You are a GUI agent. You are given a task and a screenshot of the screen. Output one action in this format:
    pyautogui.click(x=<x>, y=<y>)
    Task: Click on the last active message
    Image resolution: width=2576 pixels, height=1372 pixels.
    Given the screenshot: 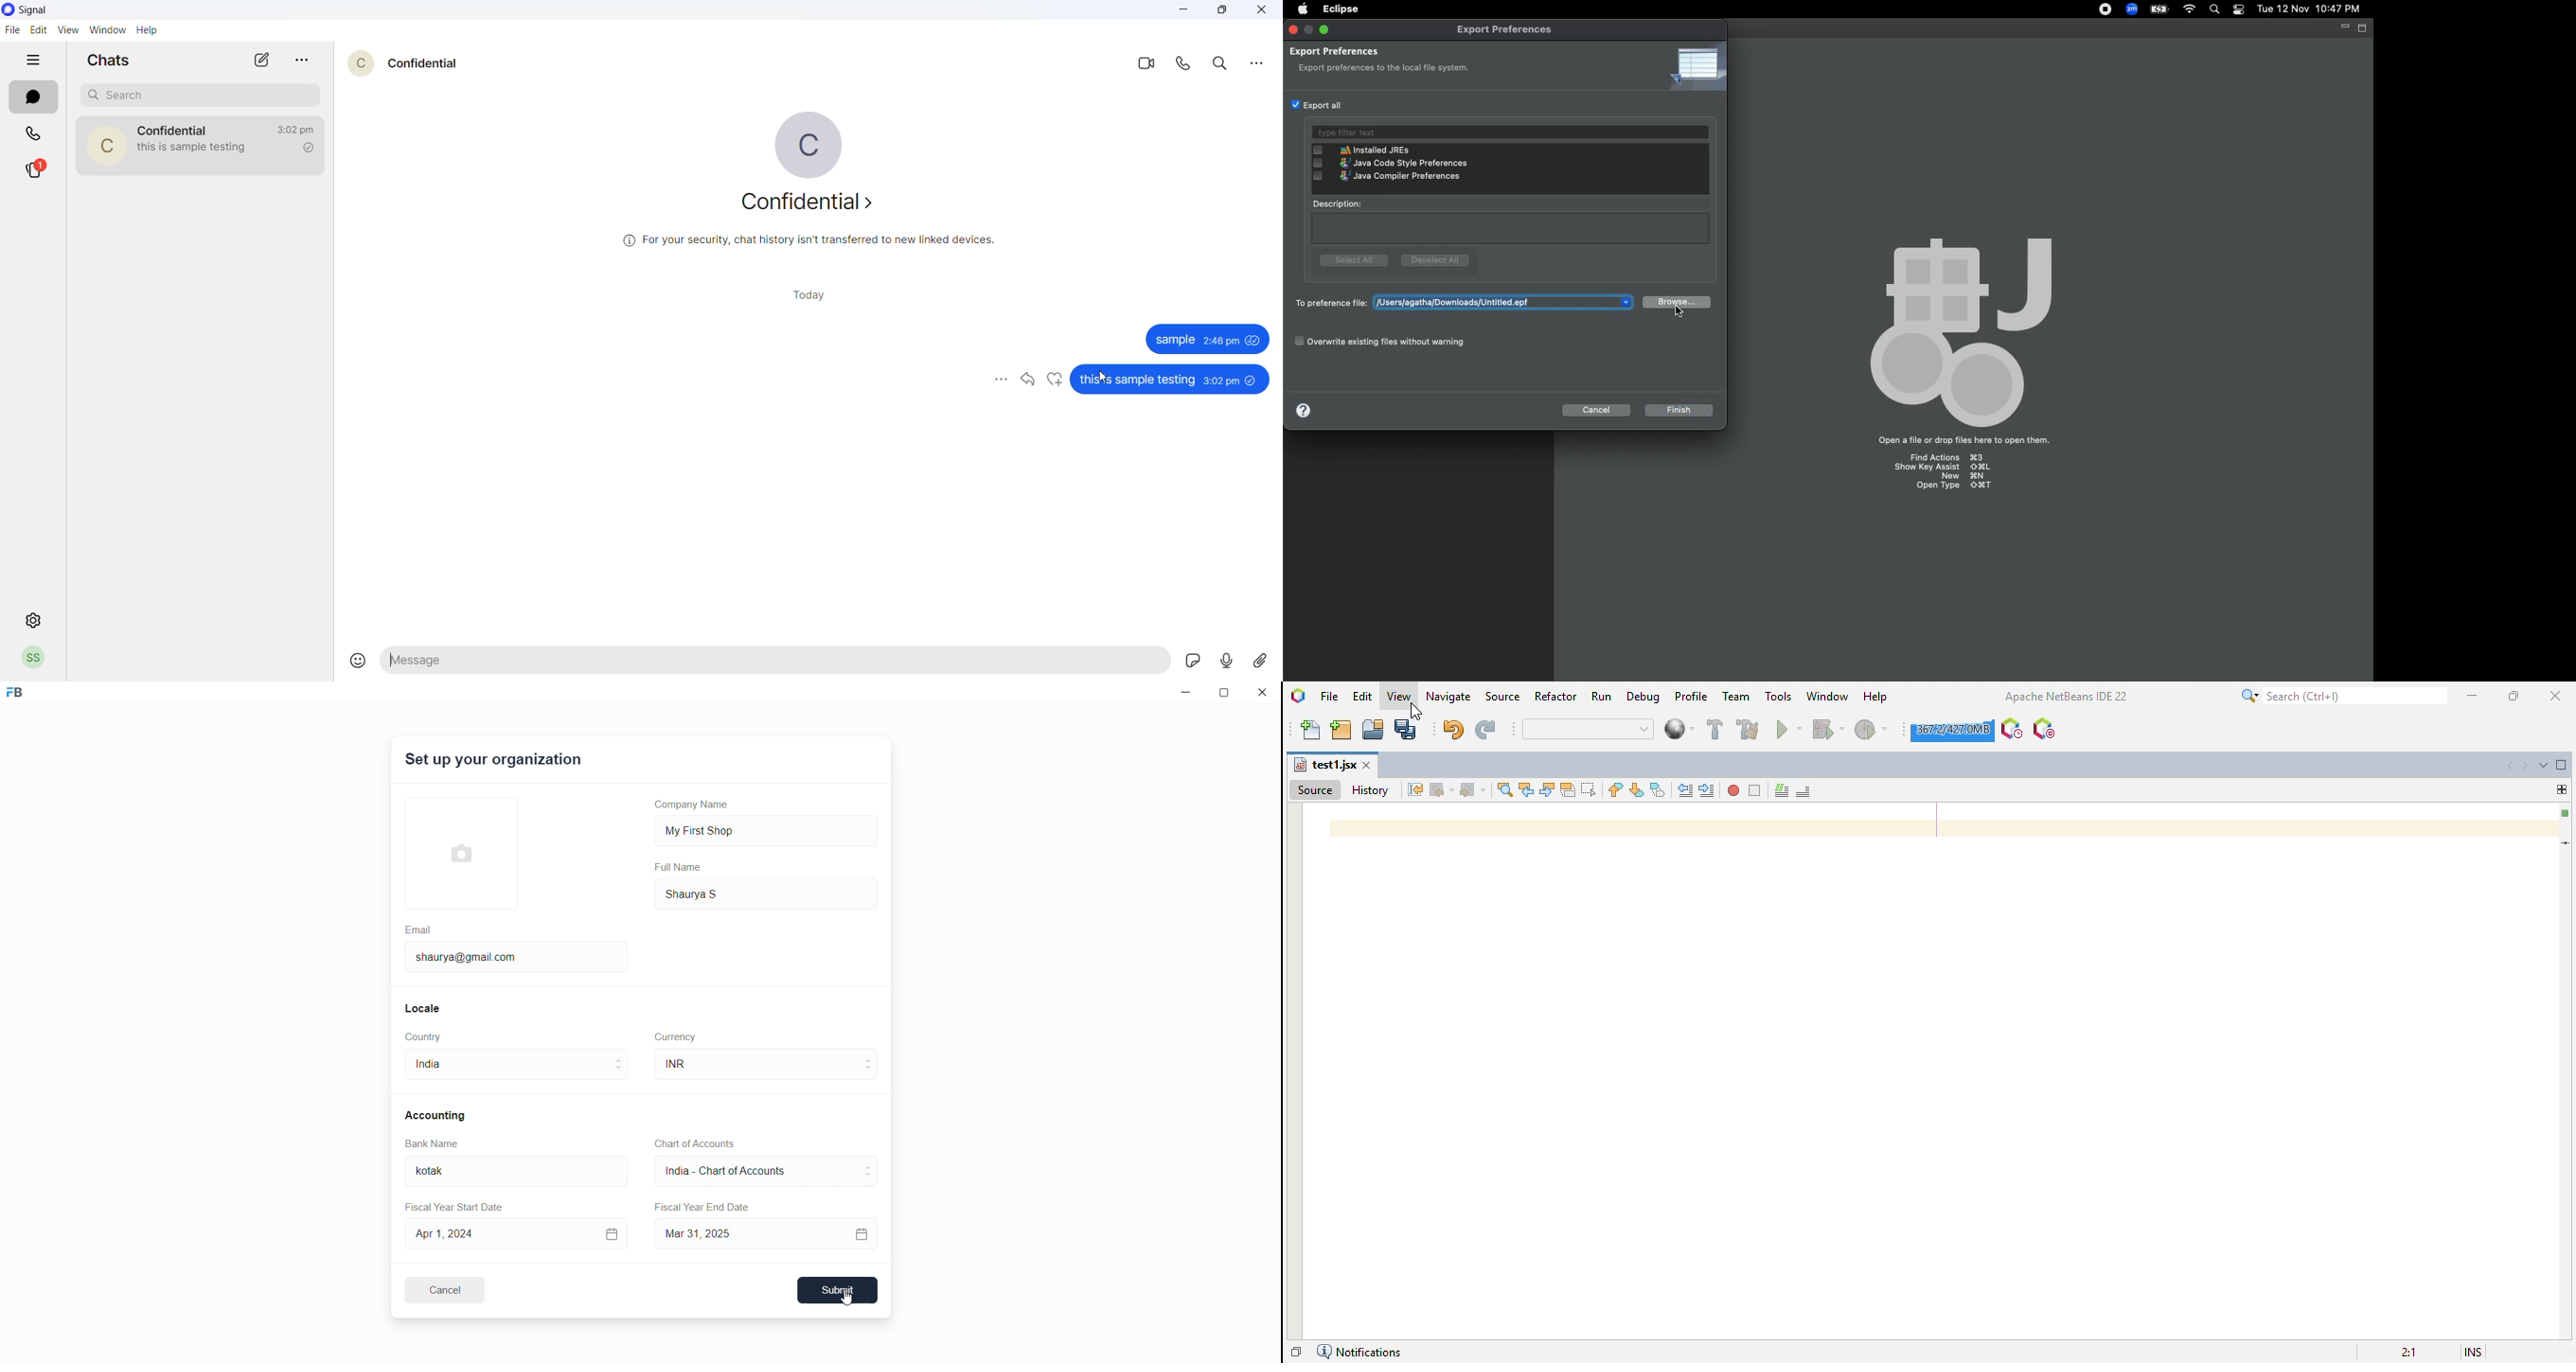 What is the action you would take?
    pyautogui.click(x=293, y=130)
    